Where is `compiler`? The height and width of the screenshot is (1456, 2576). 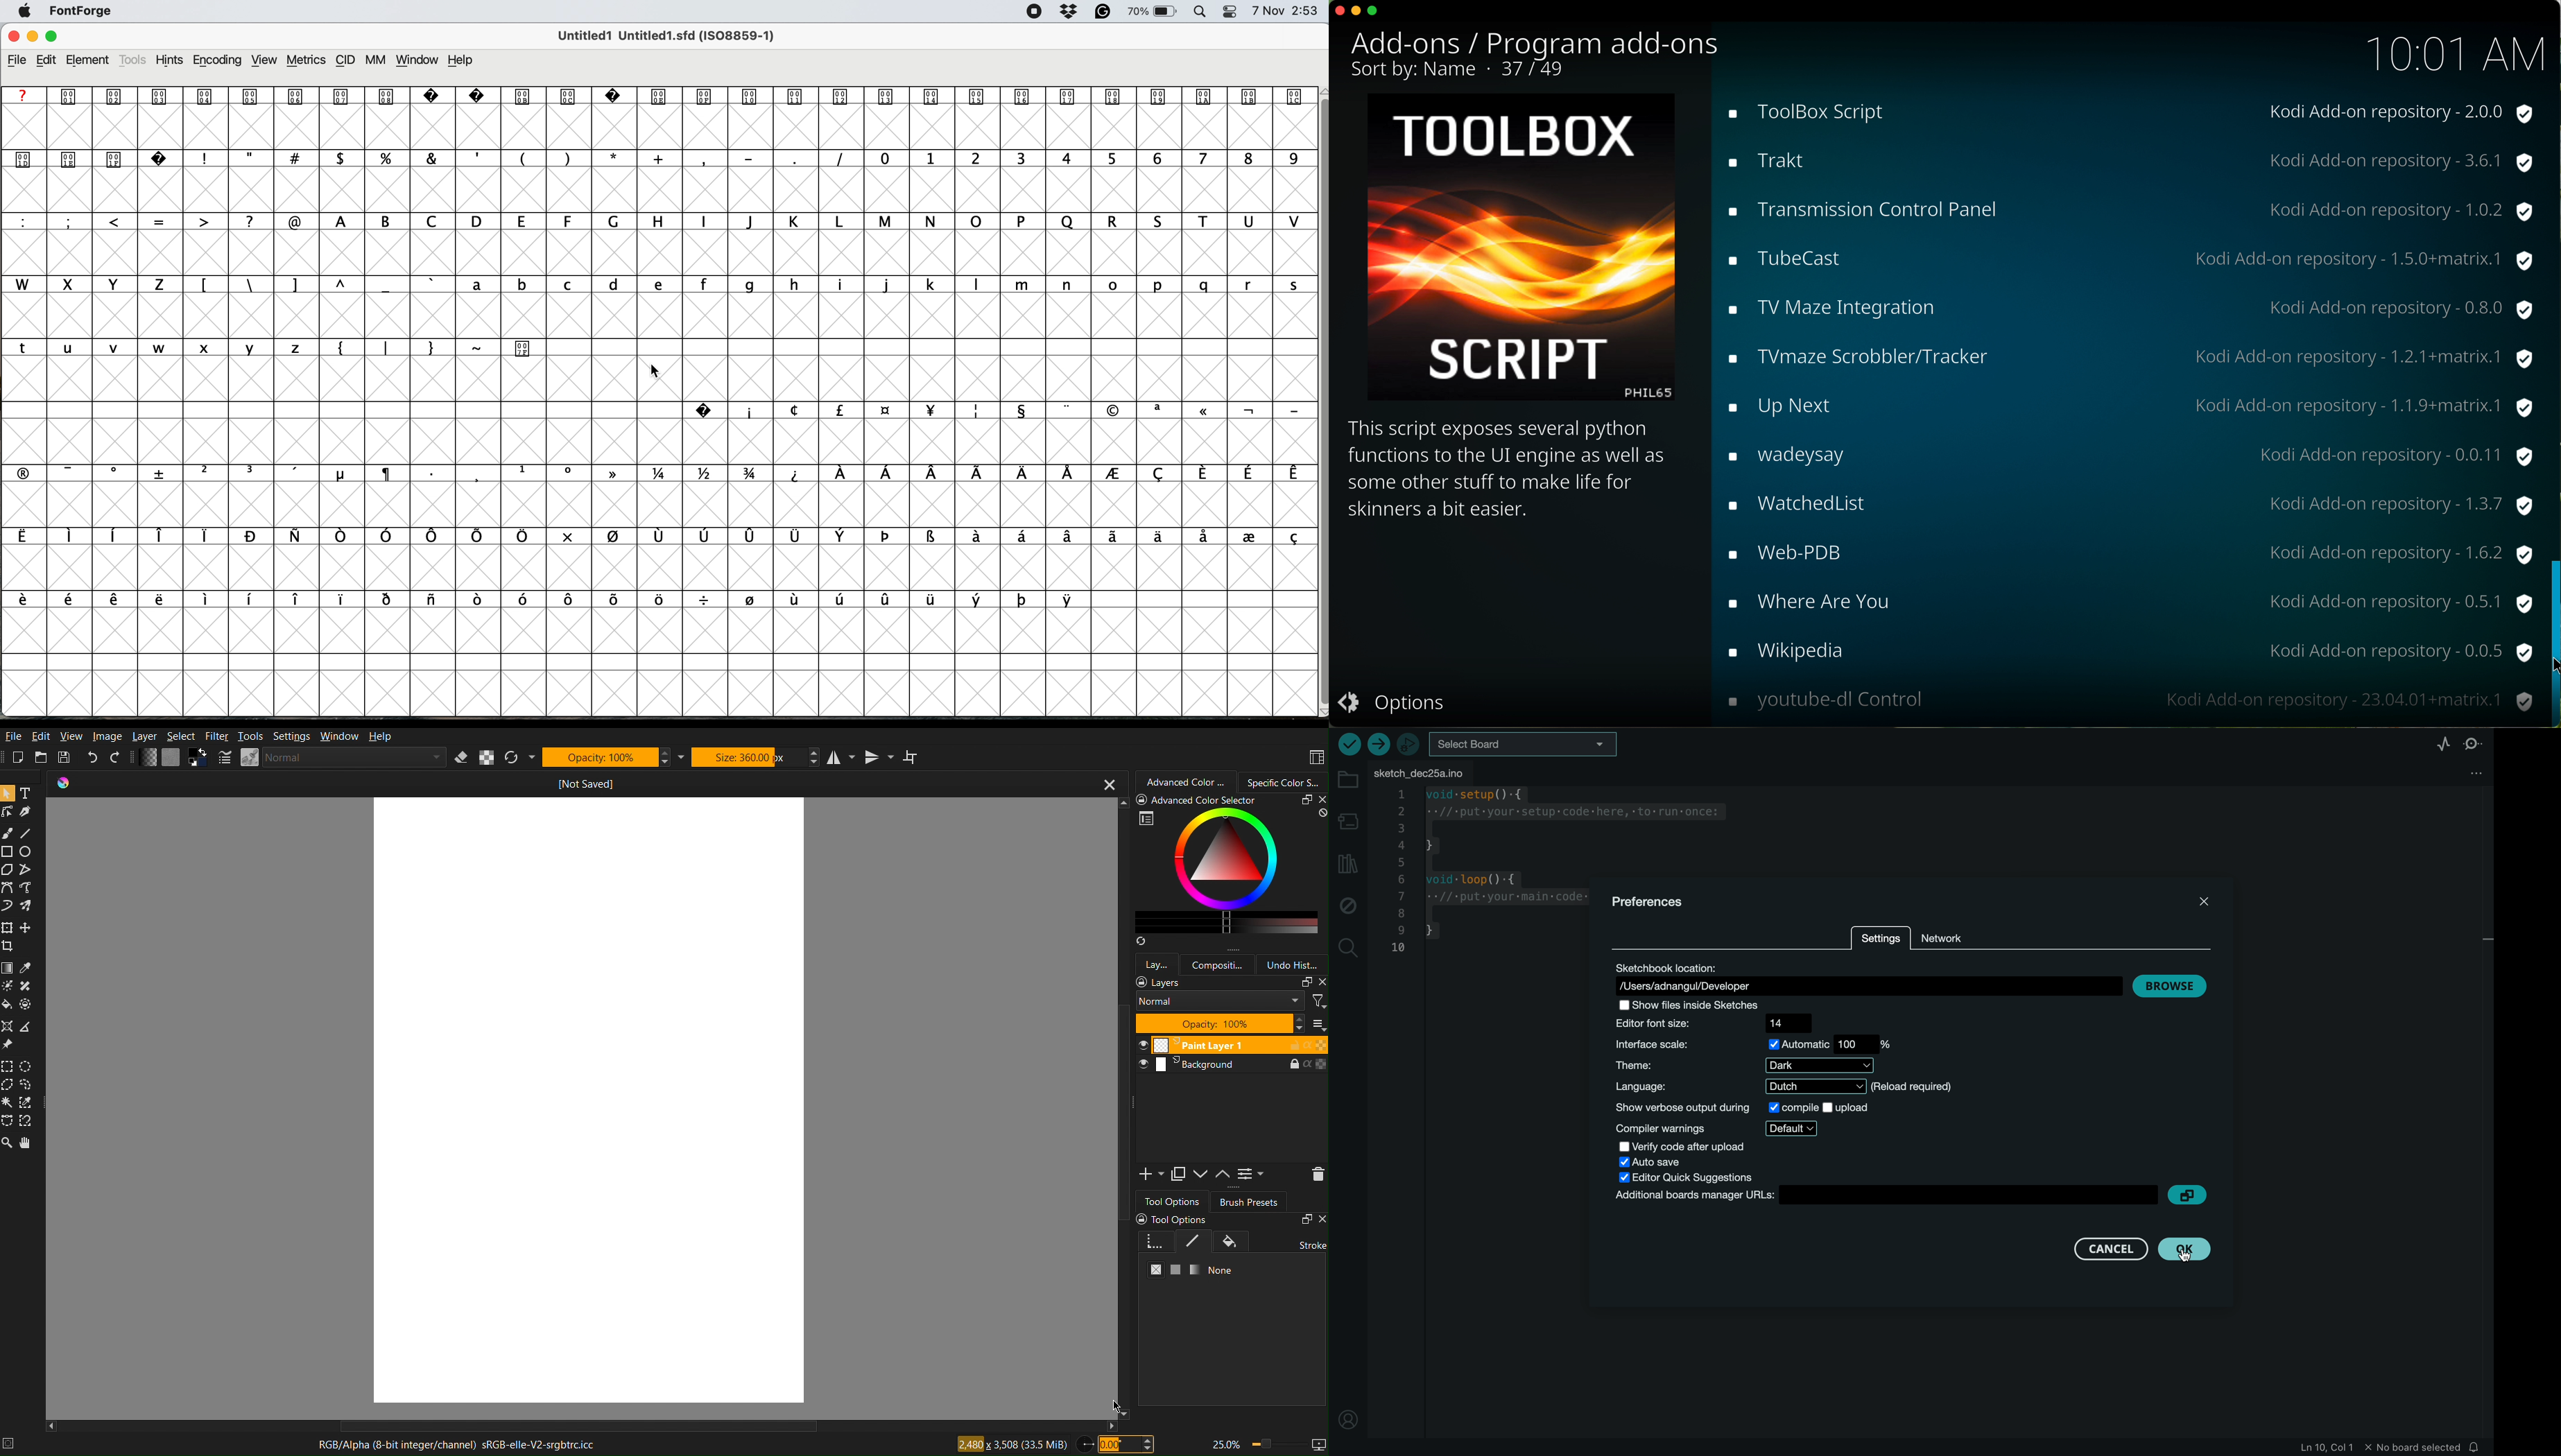
compiler is located at coordinates (1715, 1128).